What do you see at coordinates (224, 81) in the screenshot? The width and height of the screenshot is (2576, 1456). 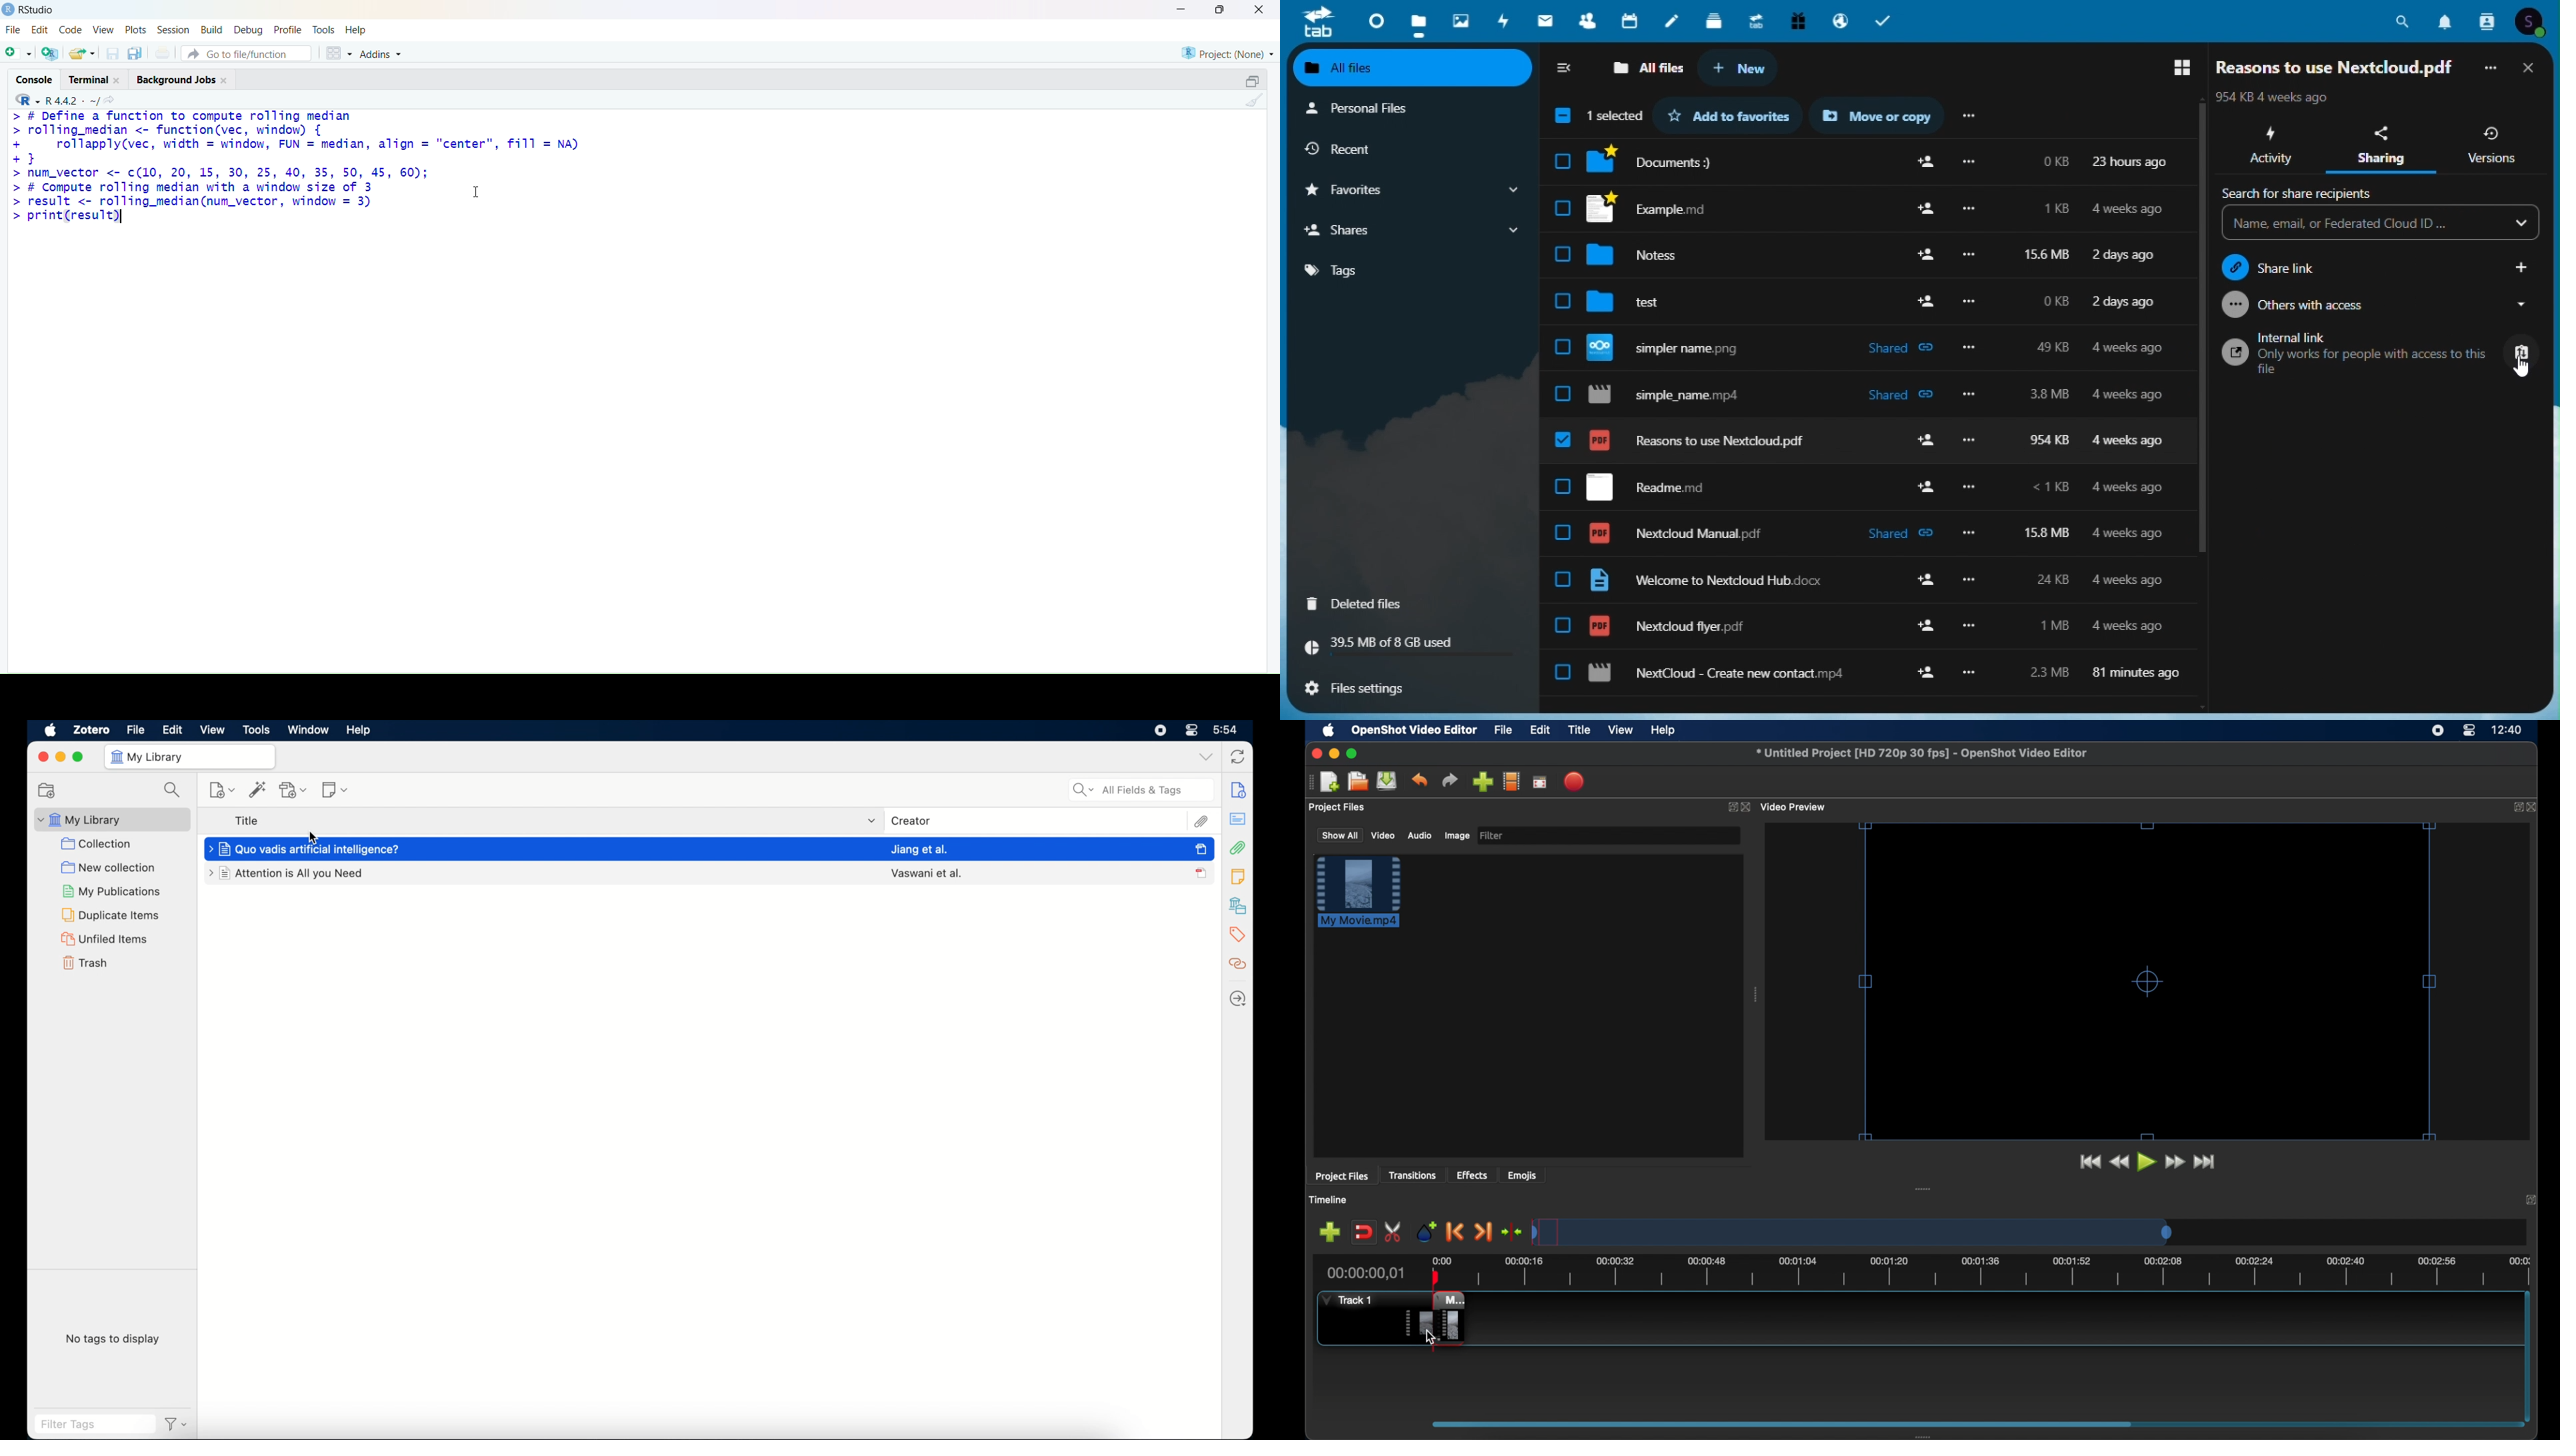 I see `close` at bounding box center [224, 81].